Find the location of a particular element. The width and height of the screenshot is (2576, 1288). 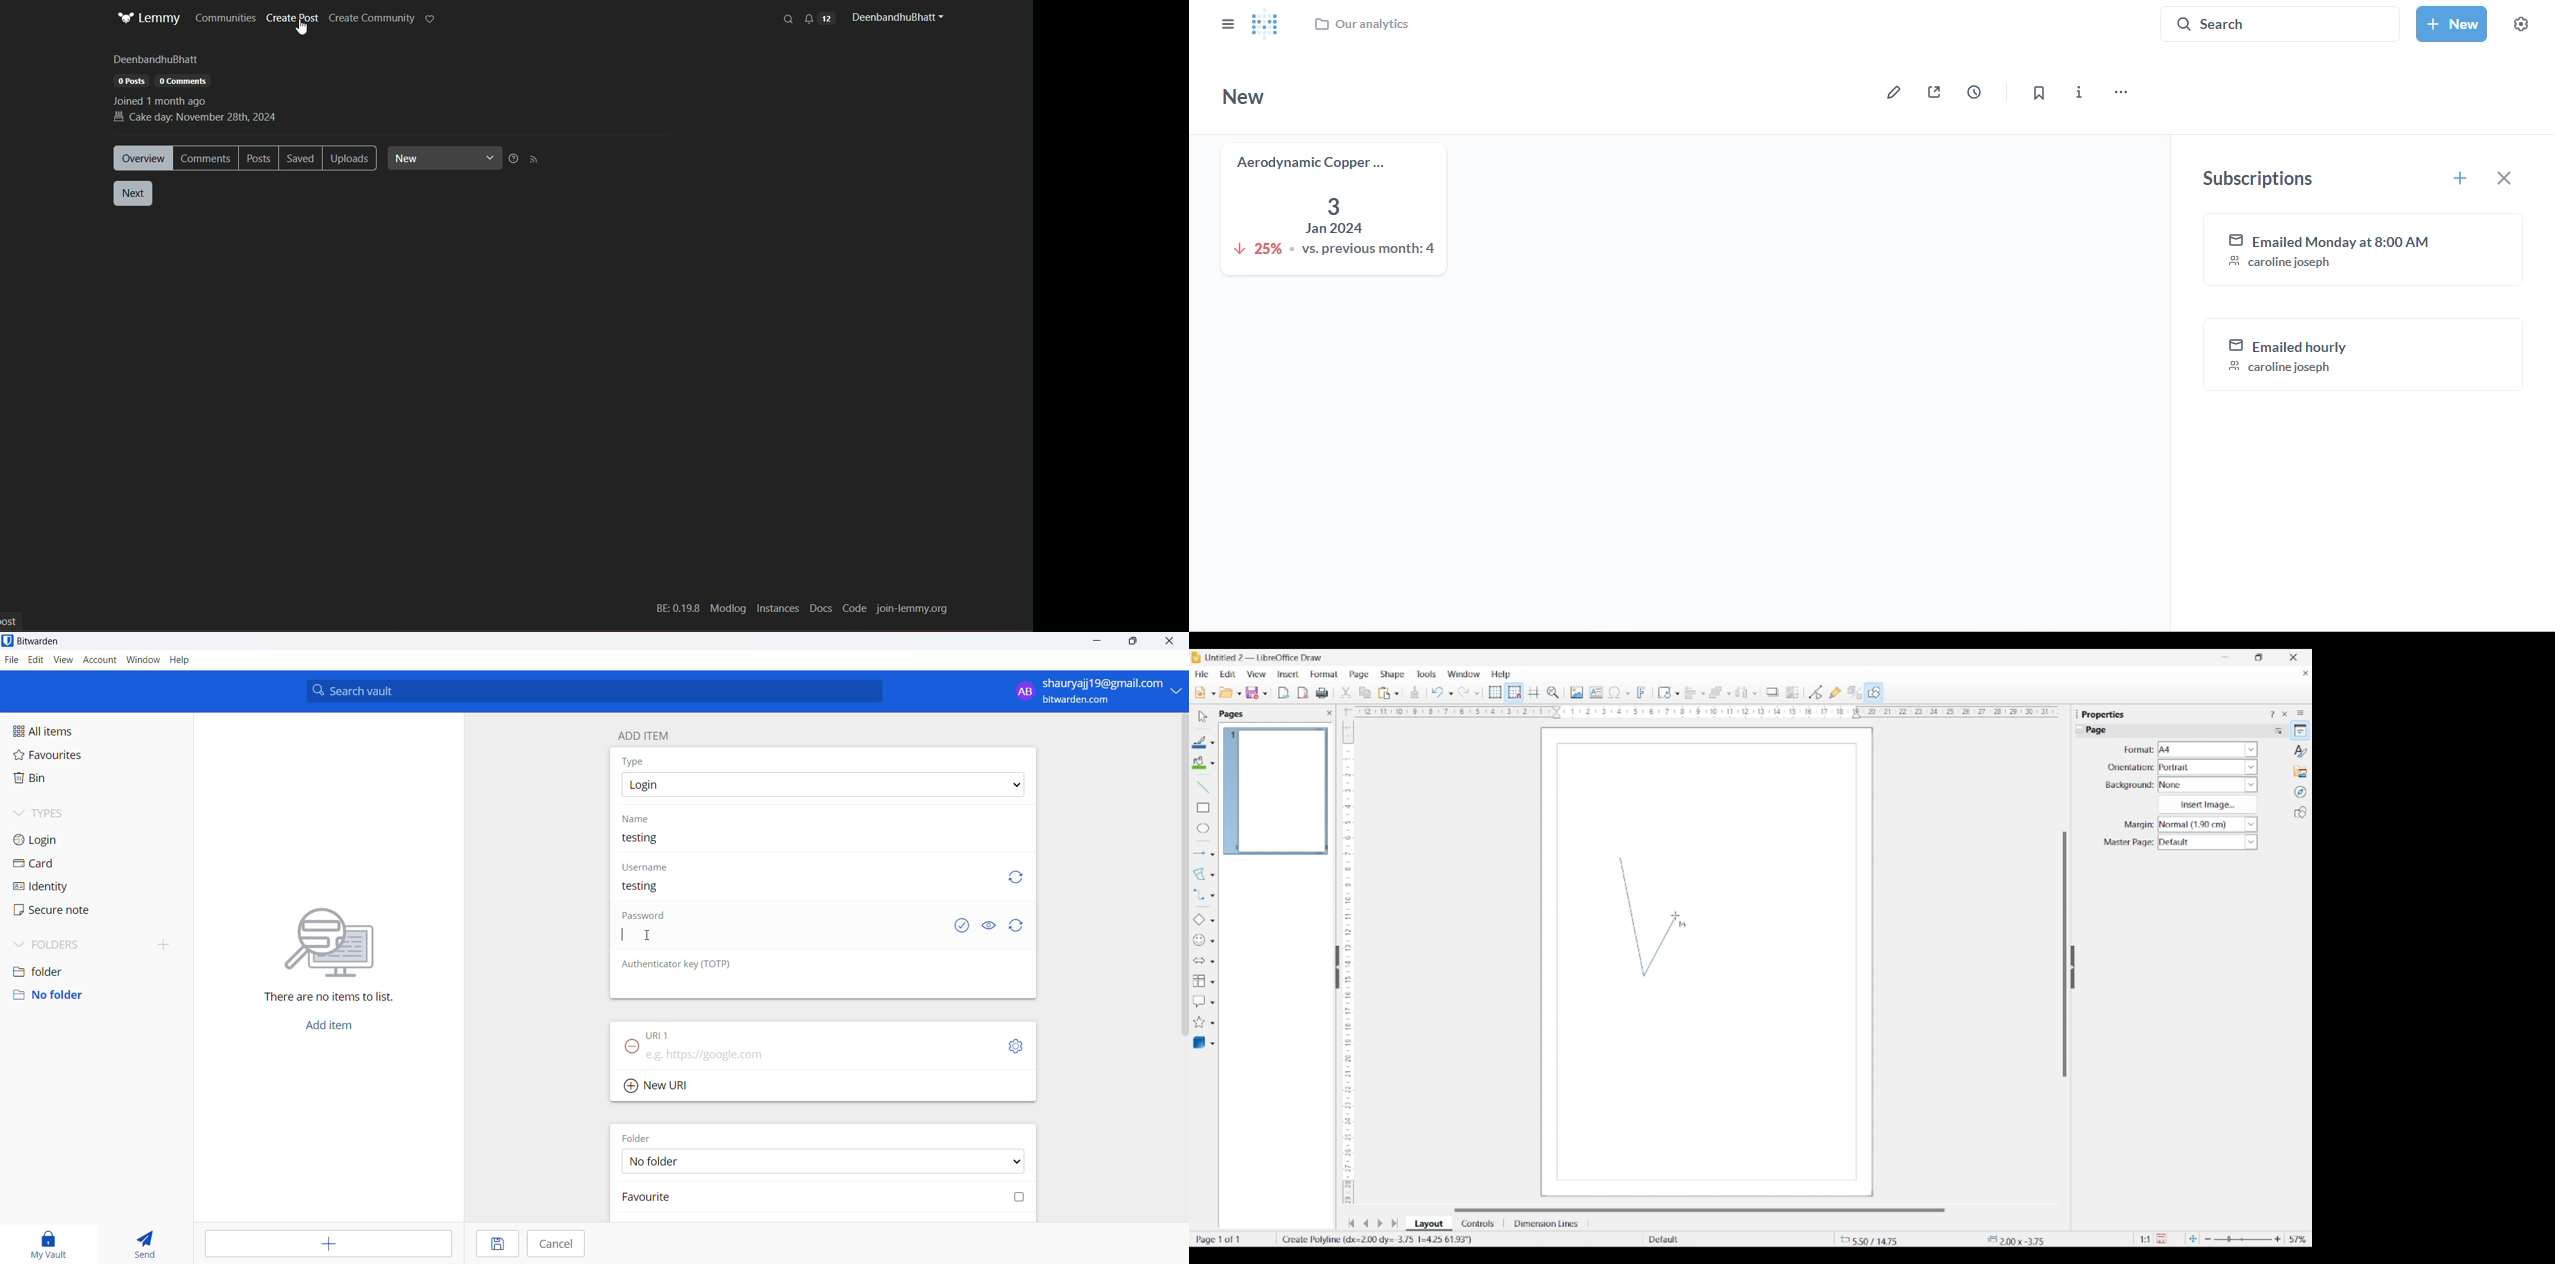

Software logo is located at coordinates (1196, 657).